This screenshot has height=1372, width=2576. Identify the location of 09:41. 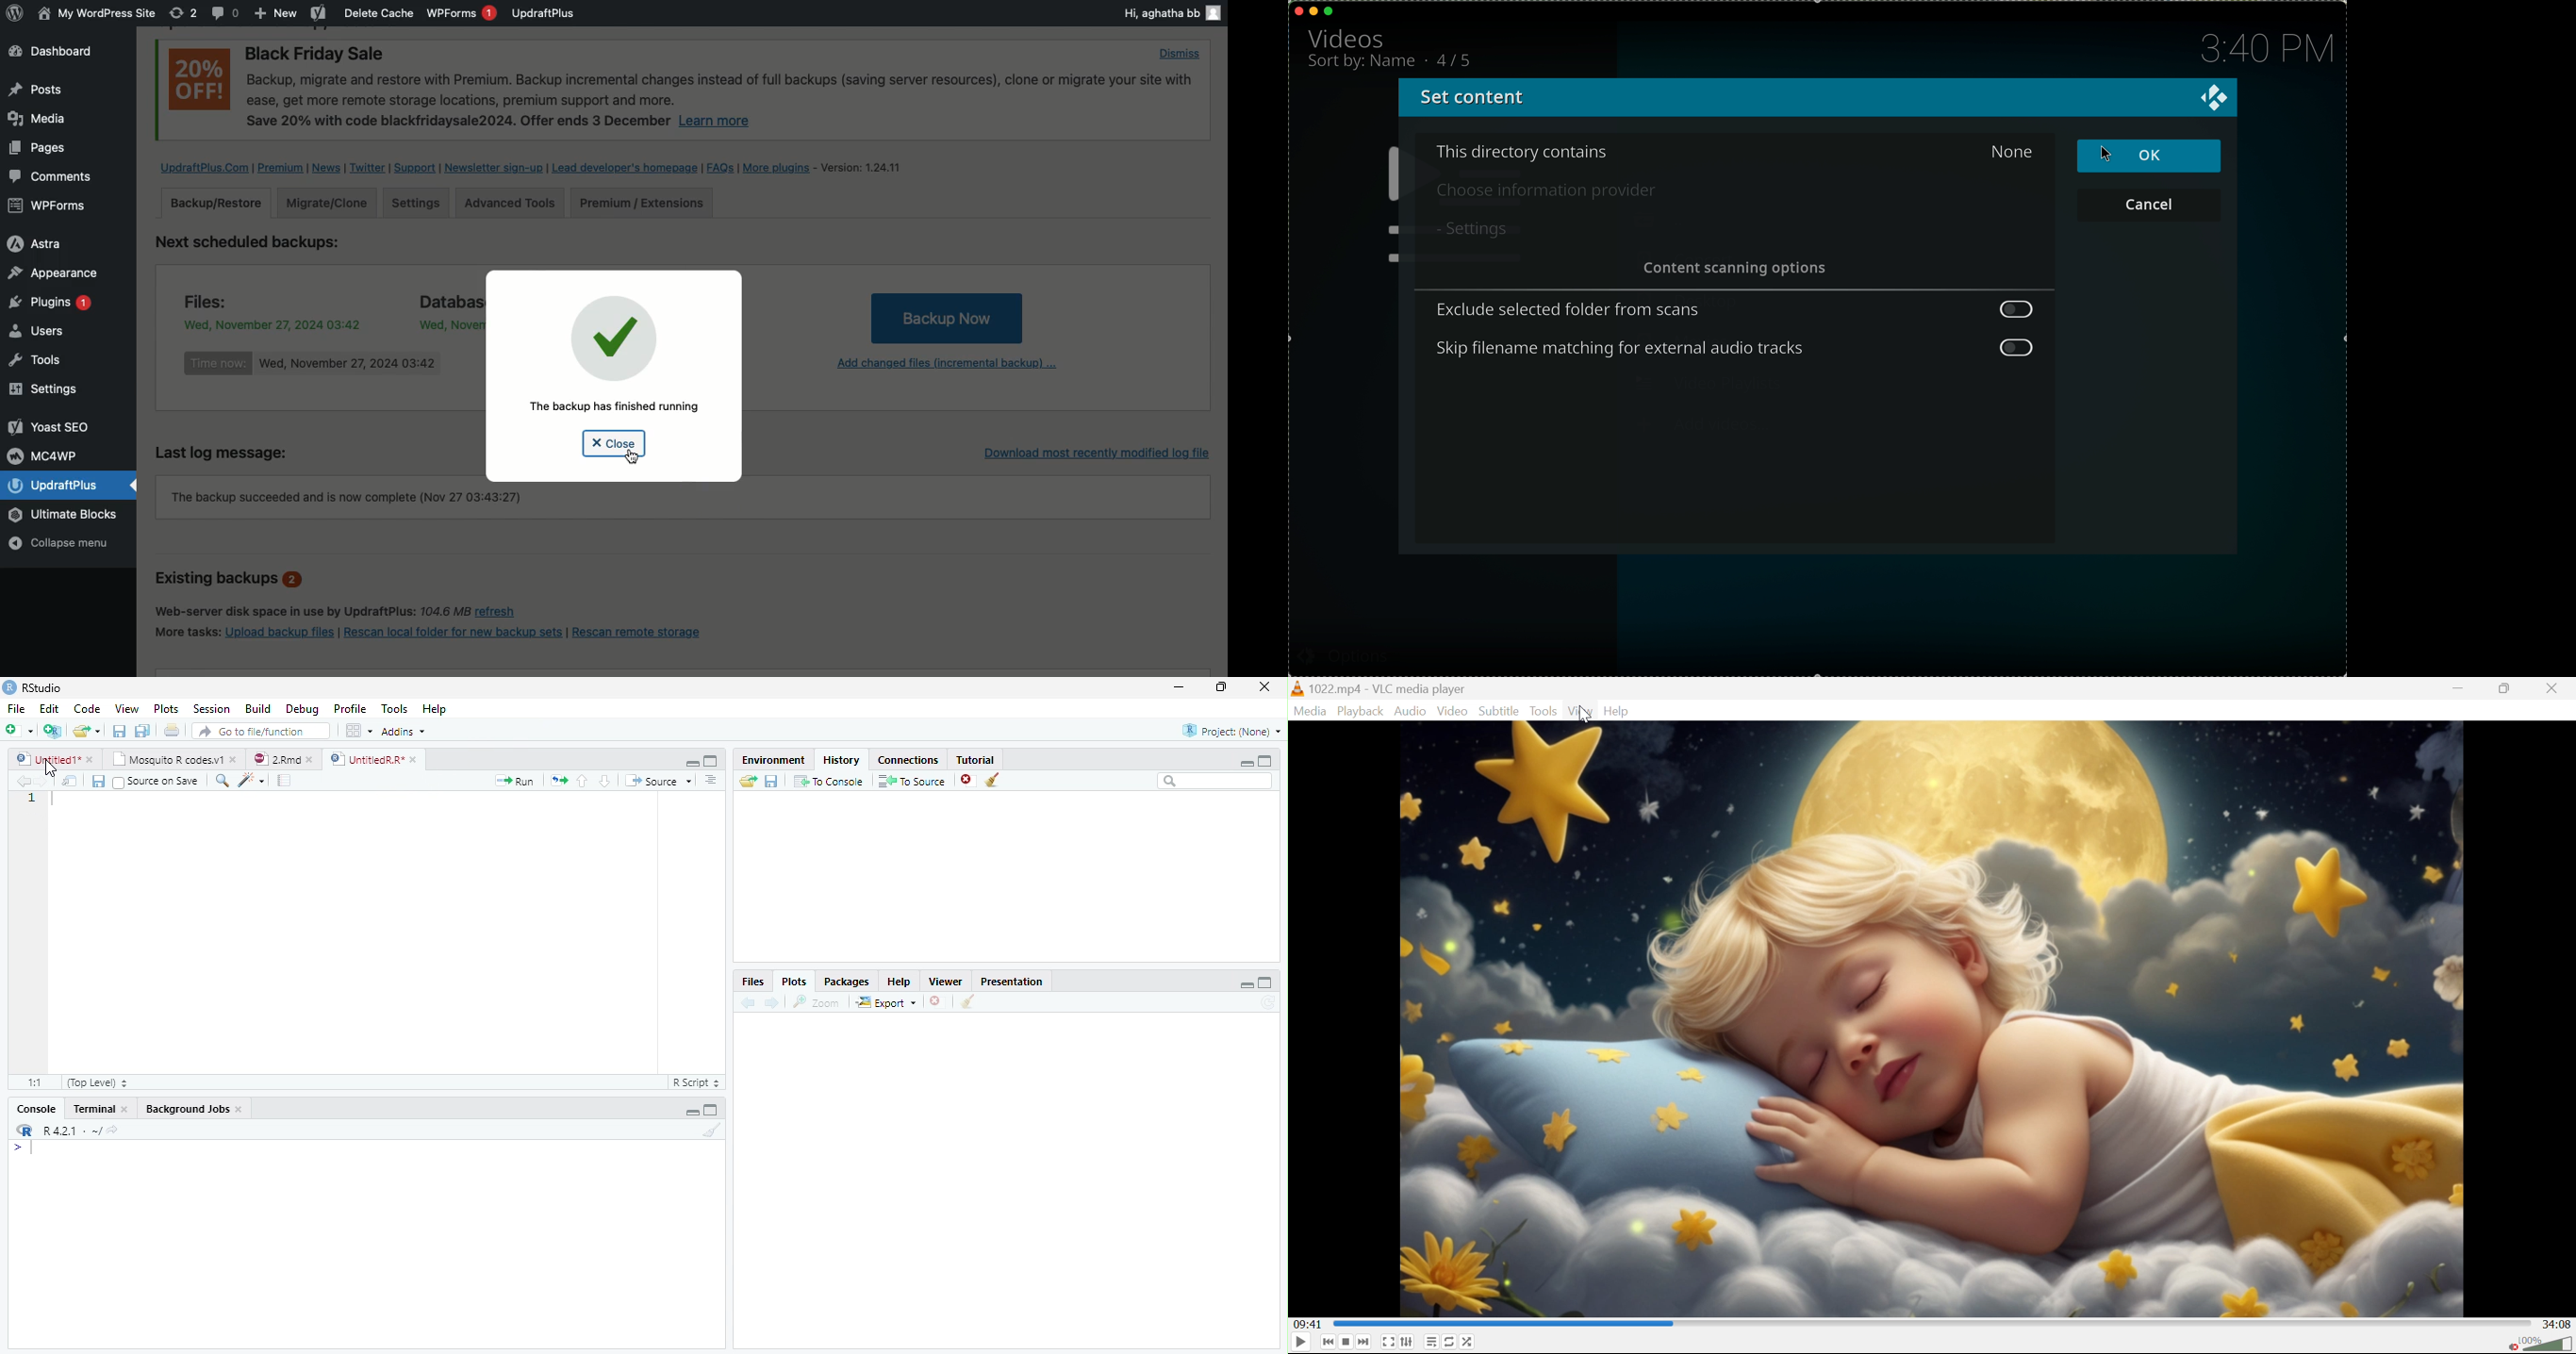
(1308, 1322).